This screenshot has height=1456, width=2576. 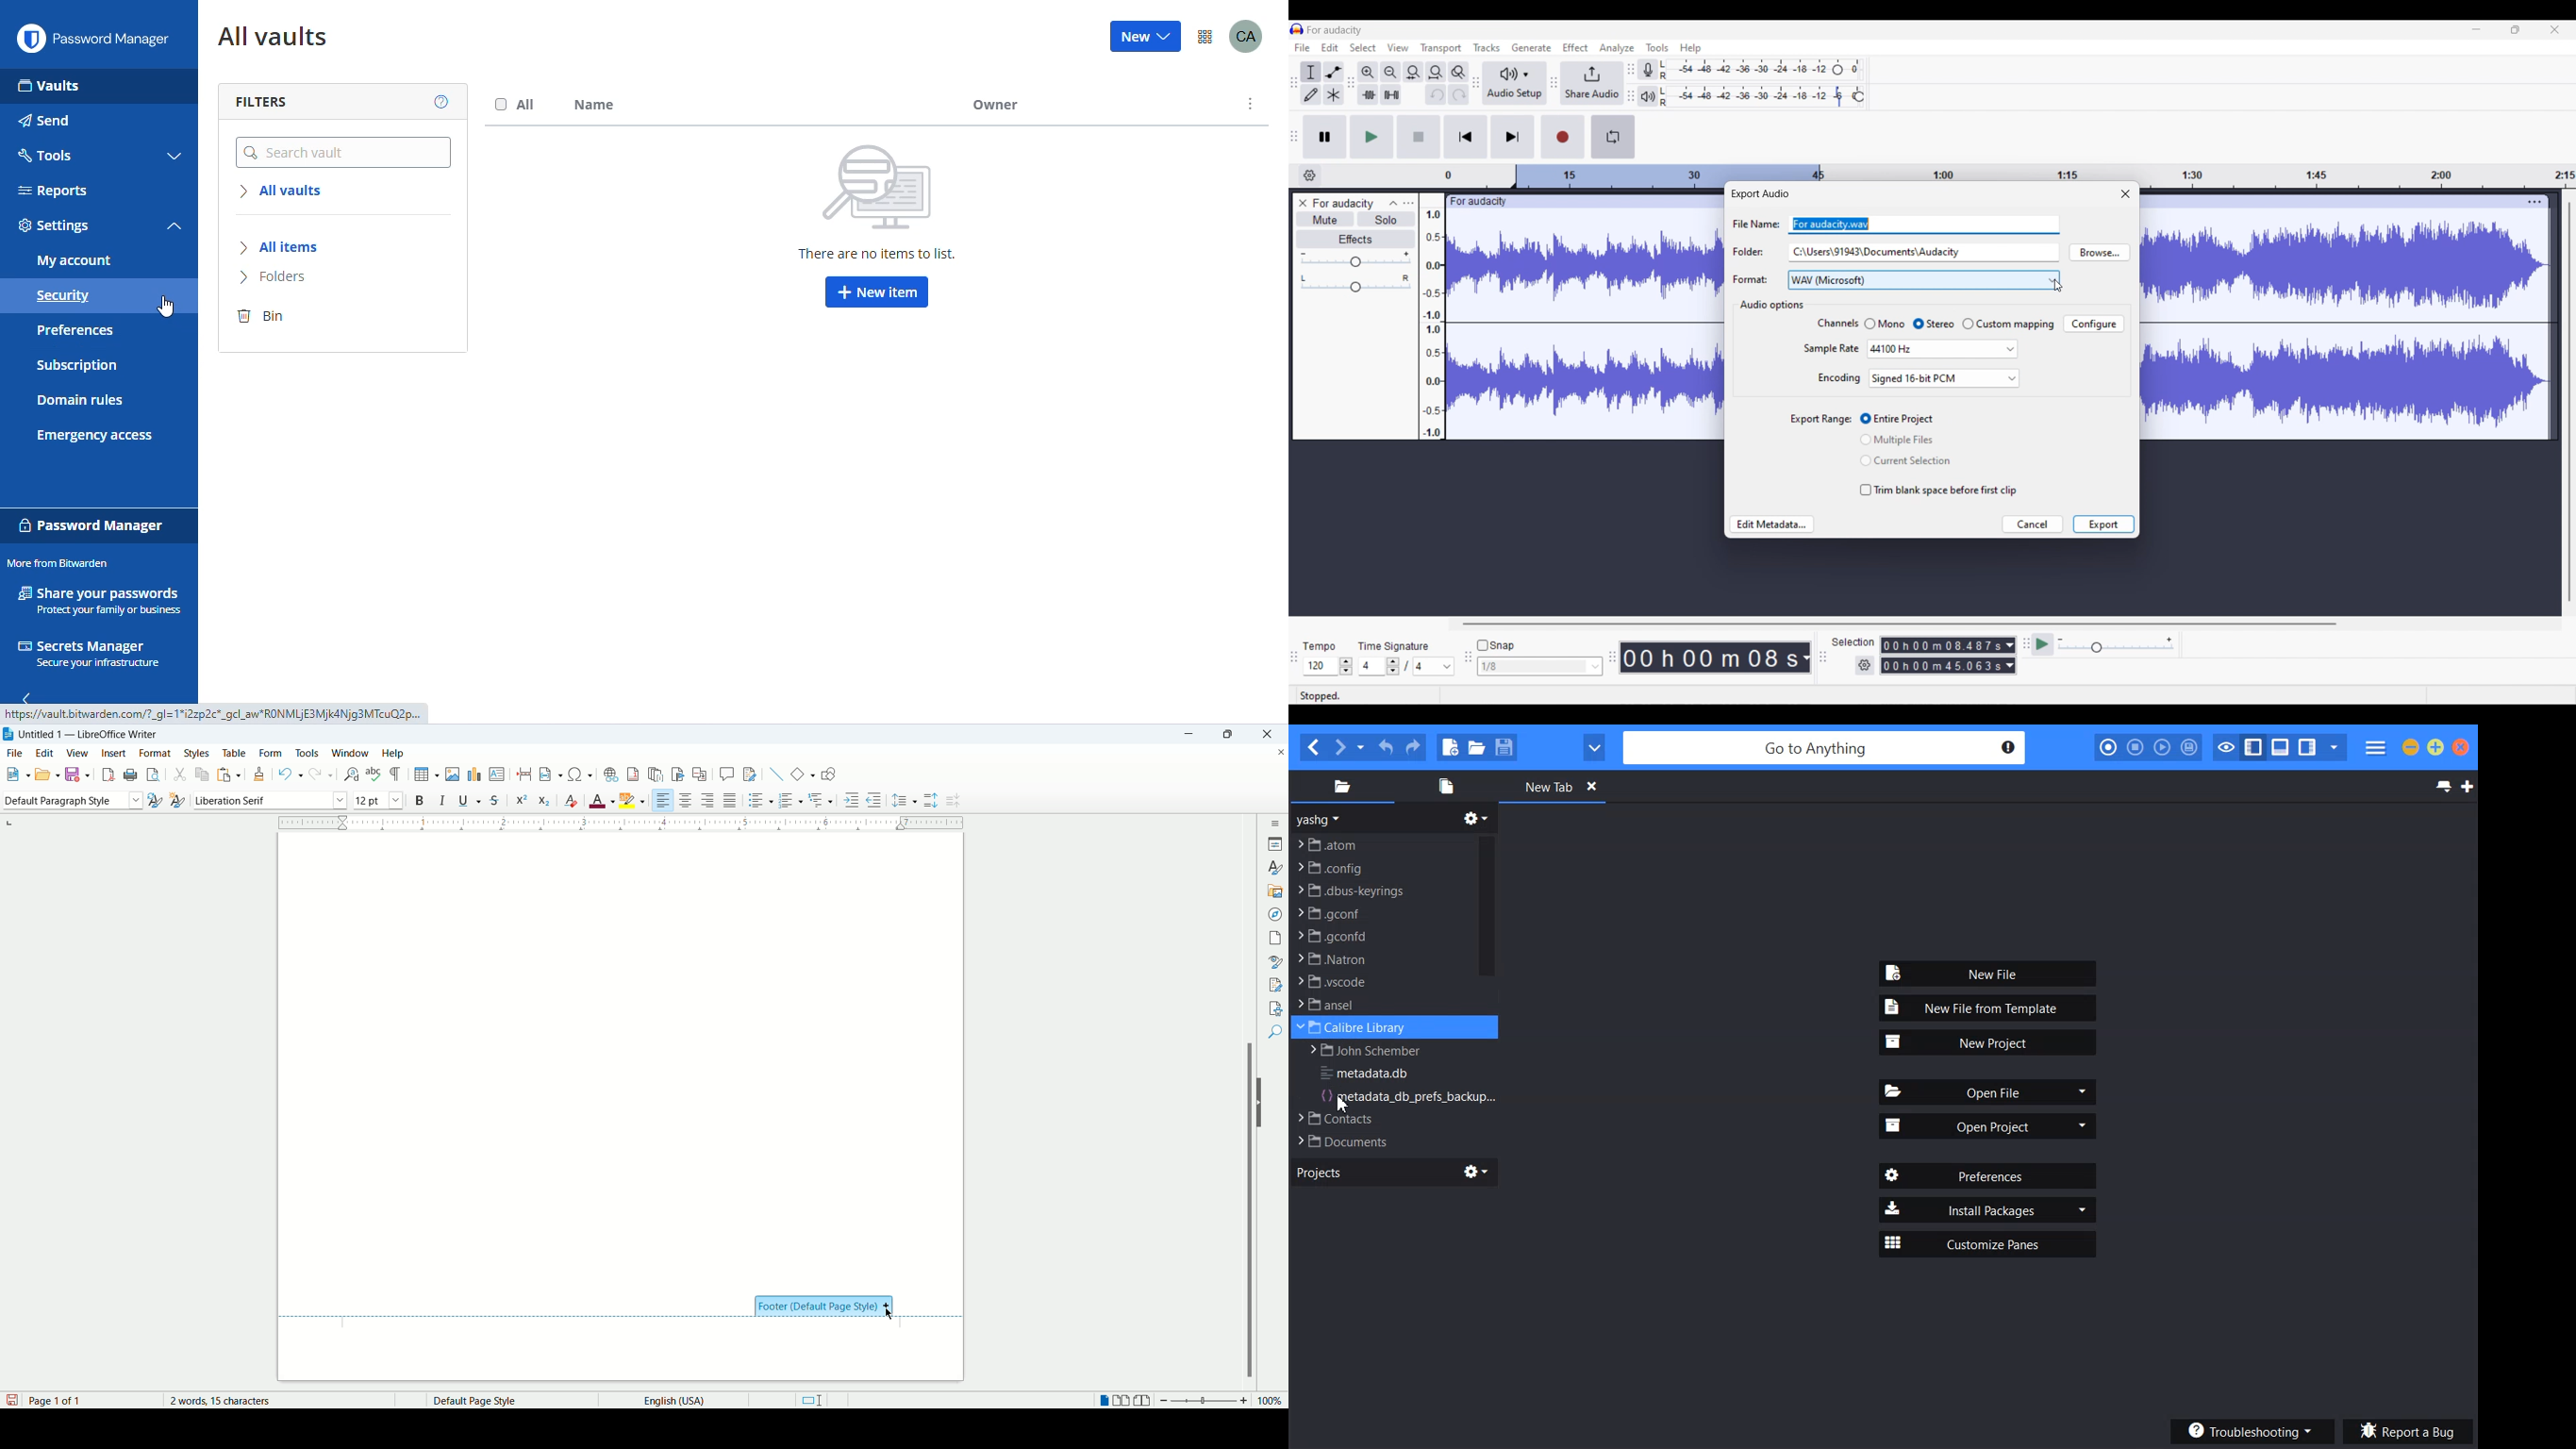 What do you see at coordinates (319, 775) in the screenshot?
I see `redo` at bounding box center [319, 775].